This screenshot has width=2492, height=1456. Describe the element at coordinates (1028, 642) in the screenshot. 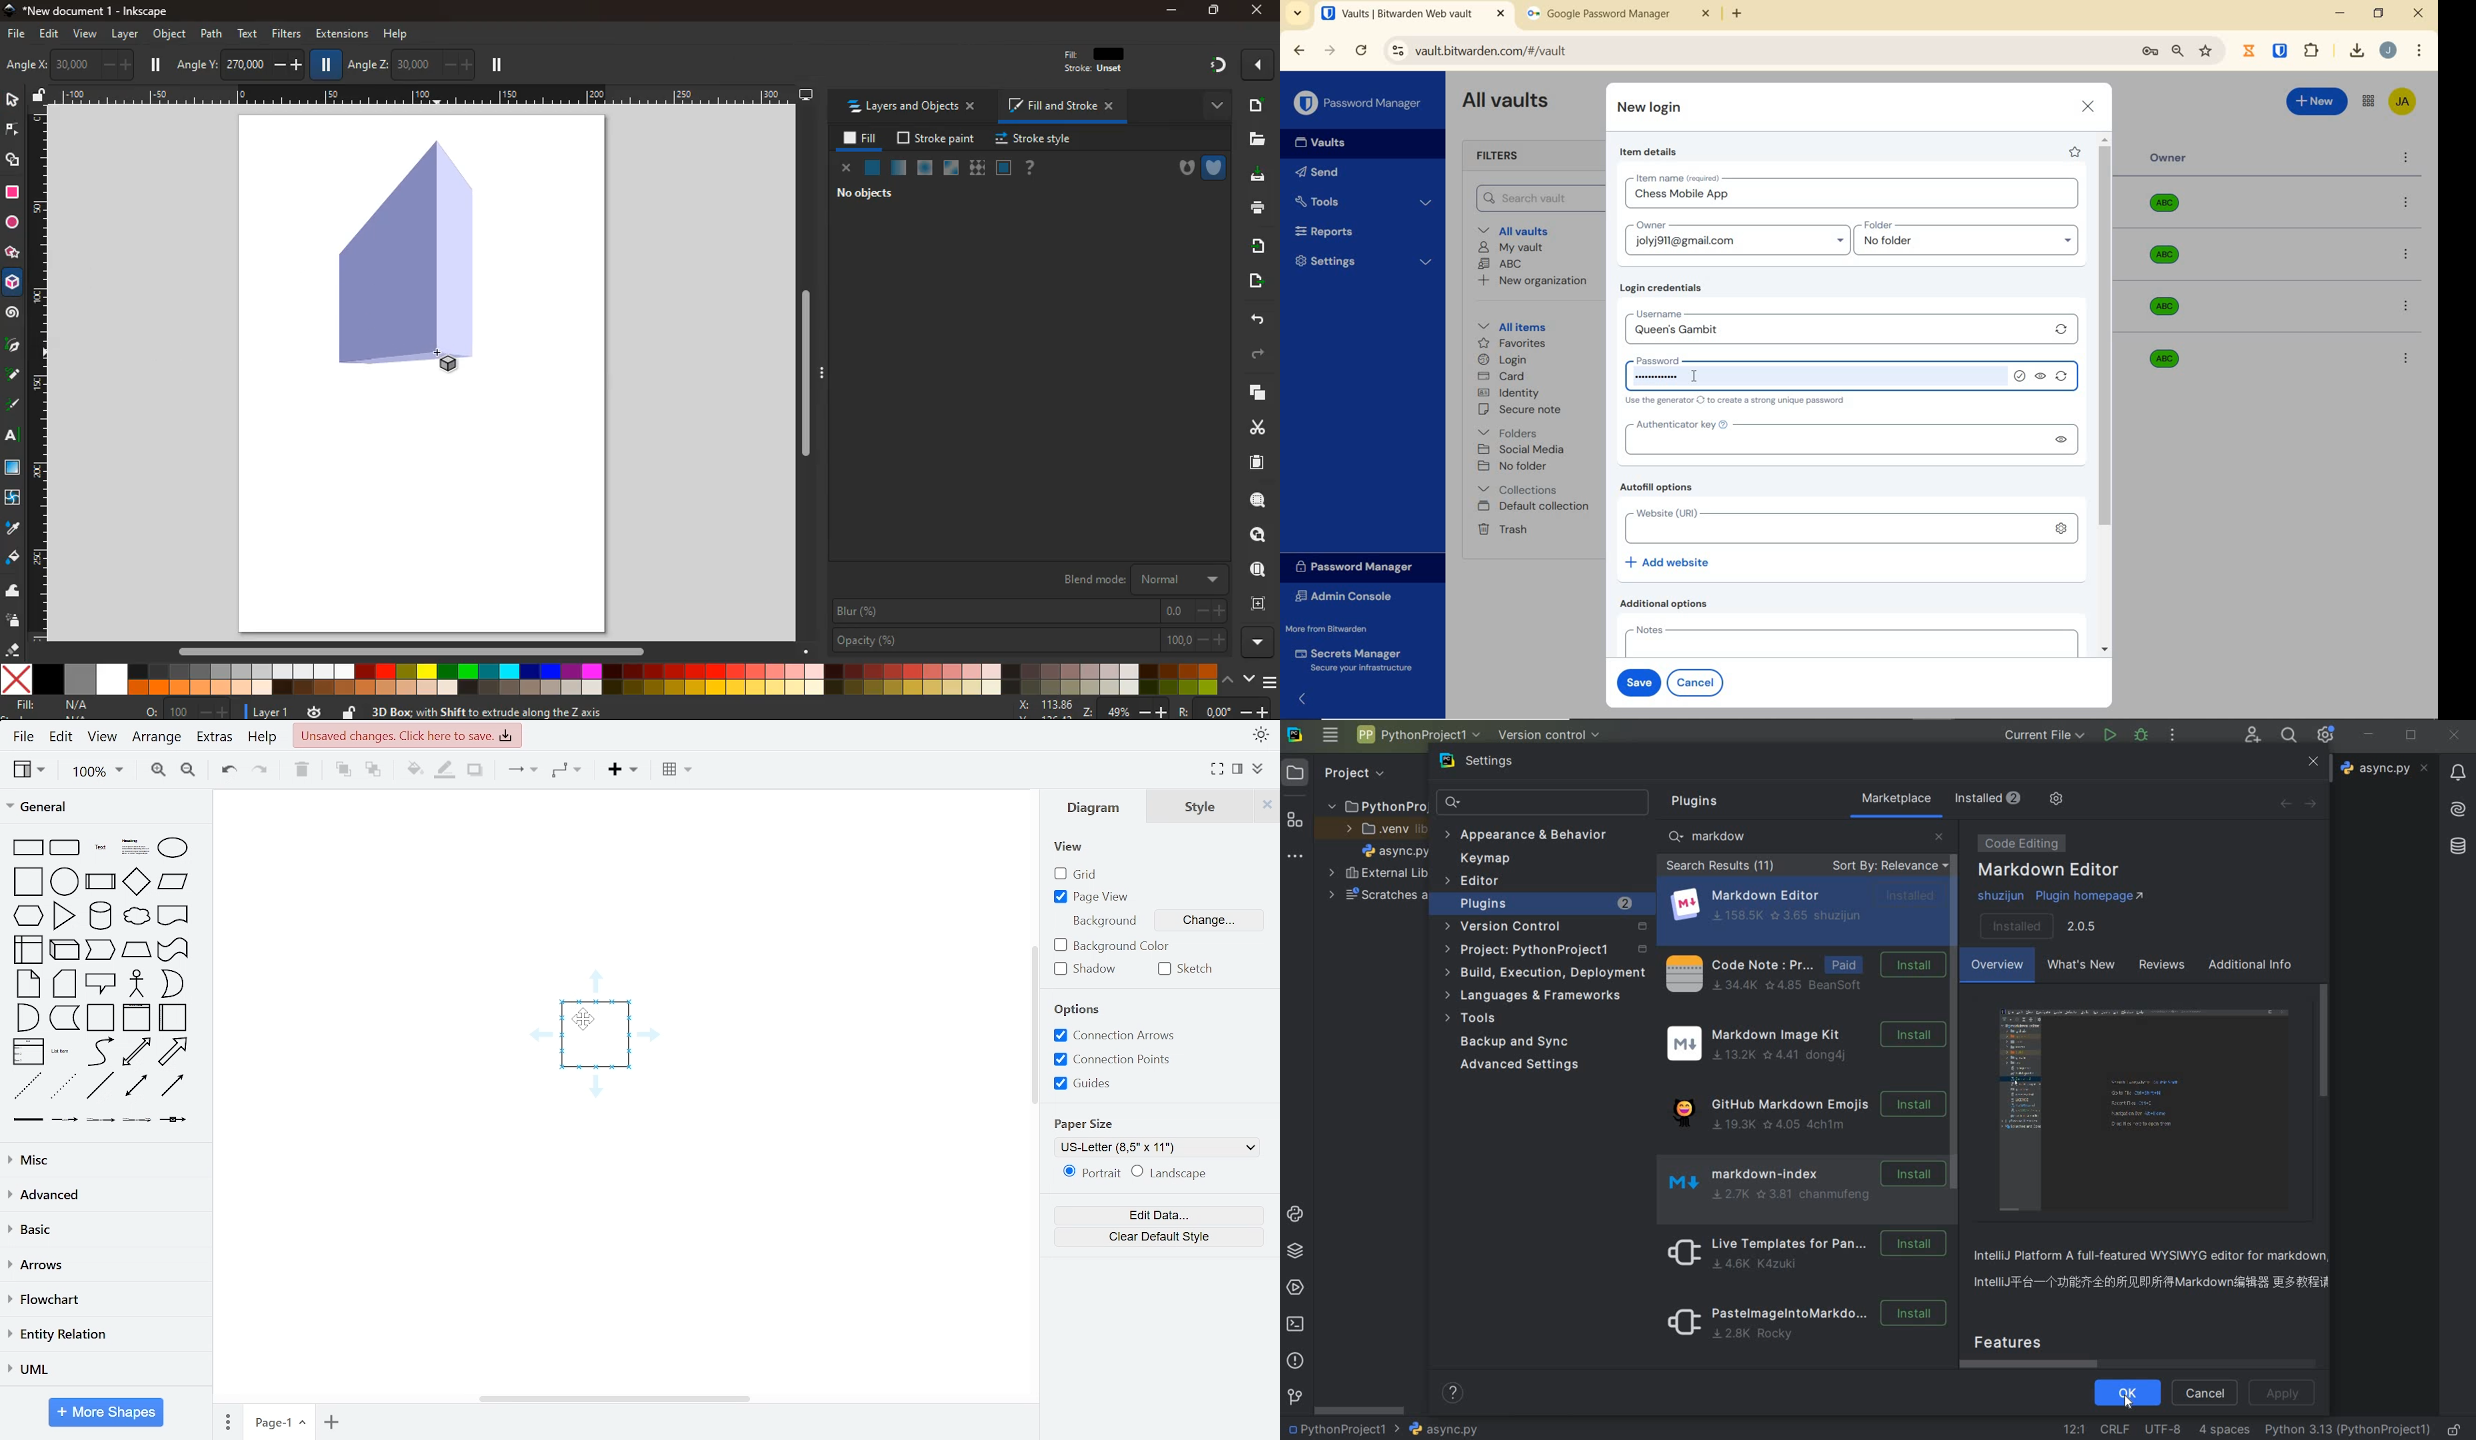

I see `opacity` at that location.